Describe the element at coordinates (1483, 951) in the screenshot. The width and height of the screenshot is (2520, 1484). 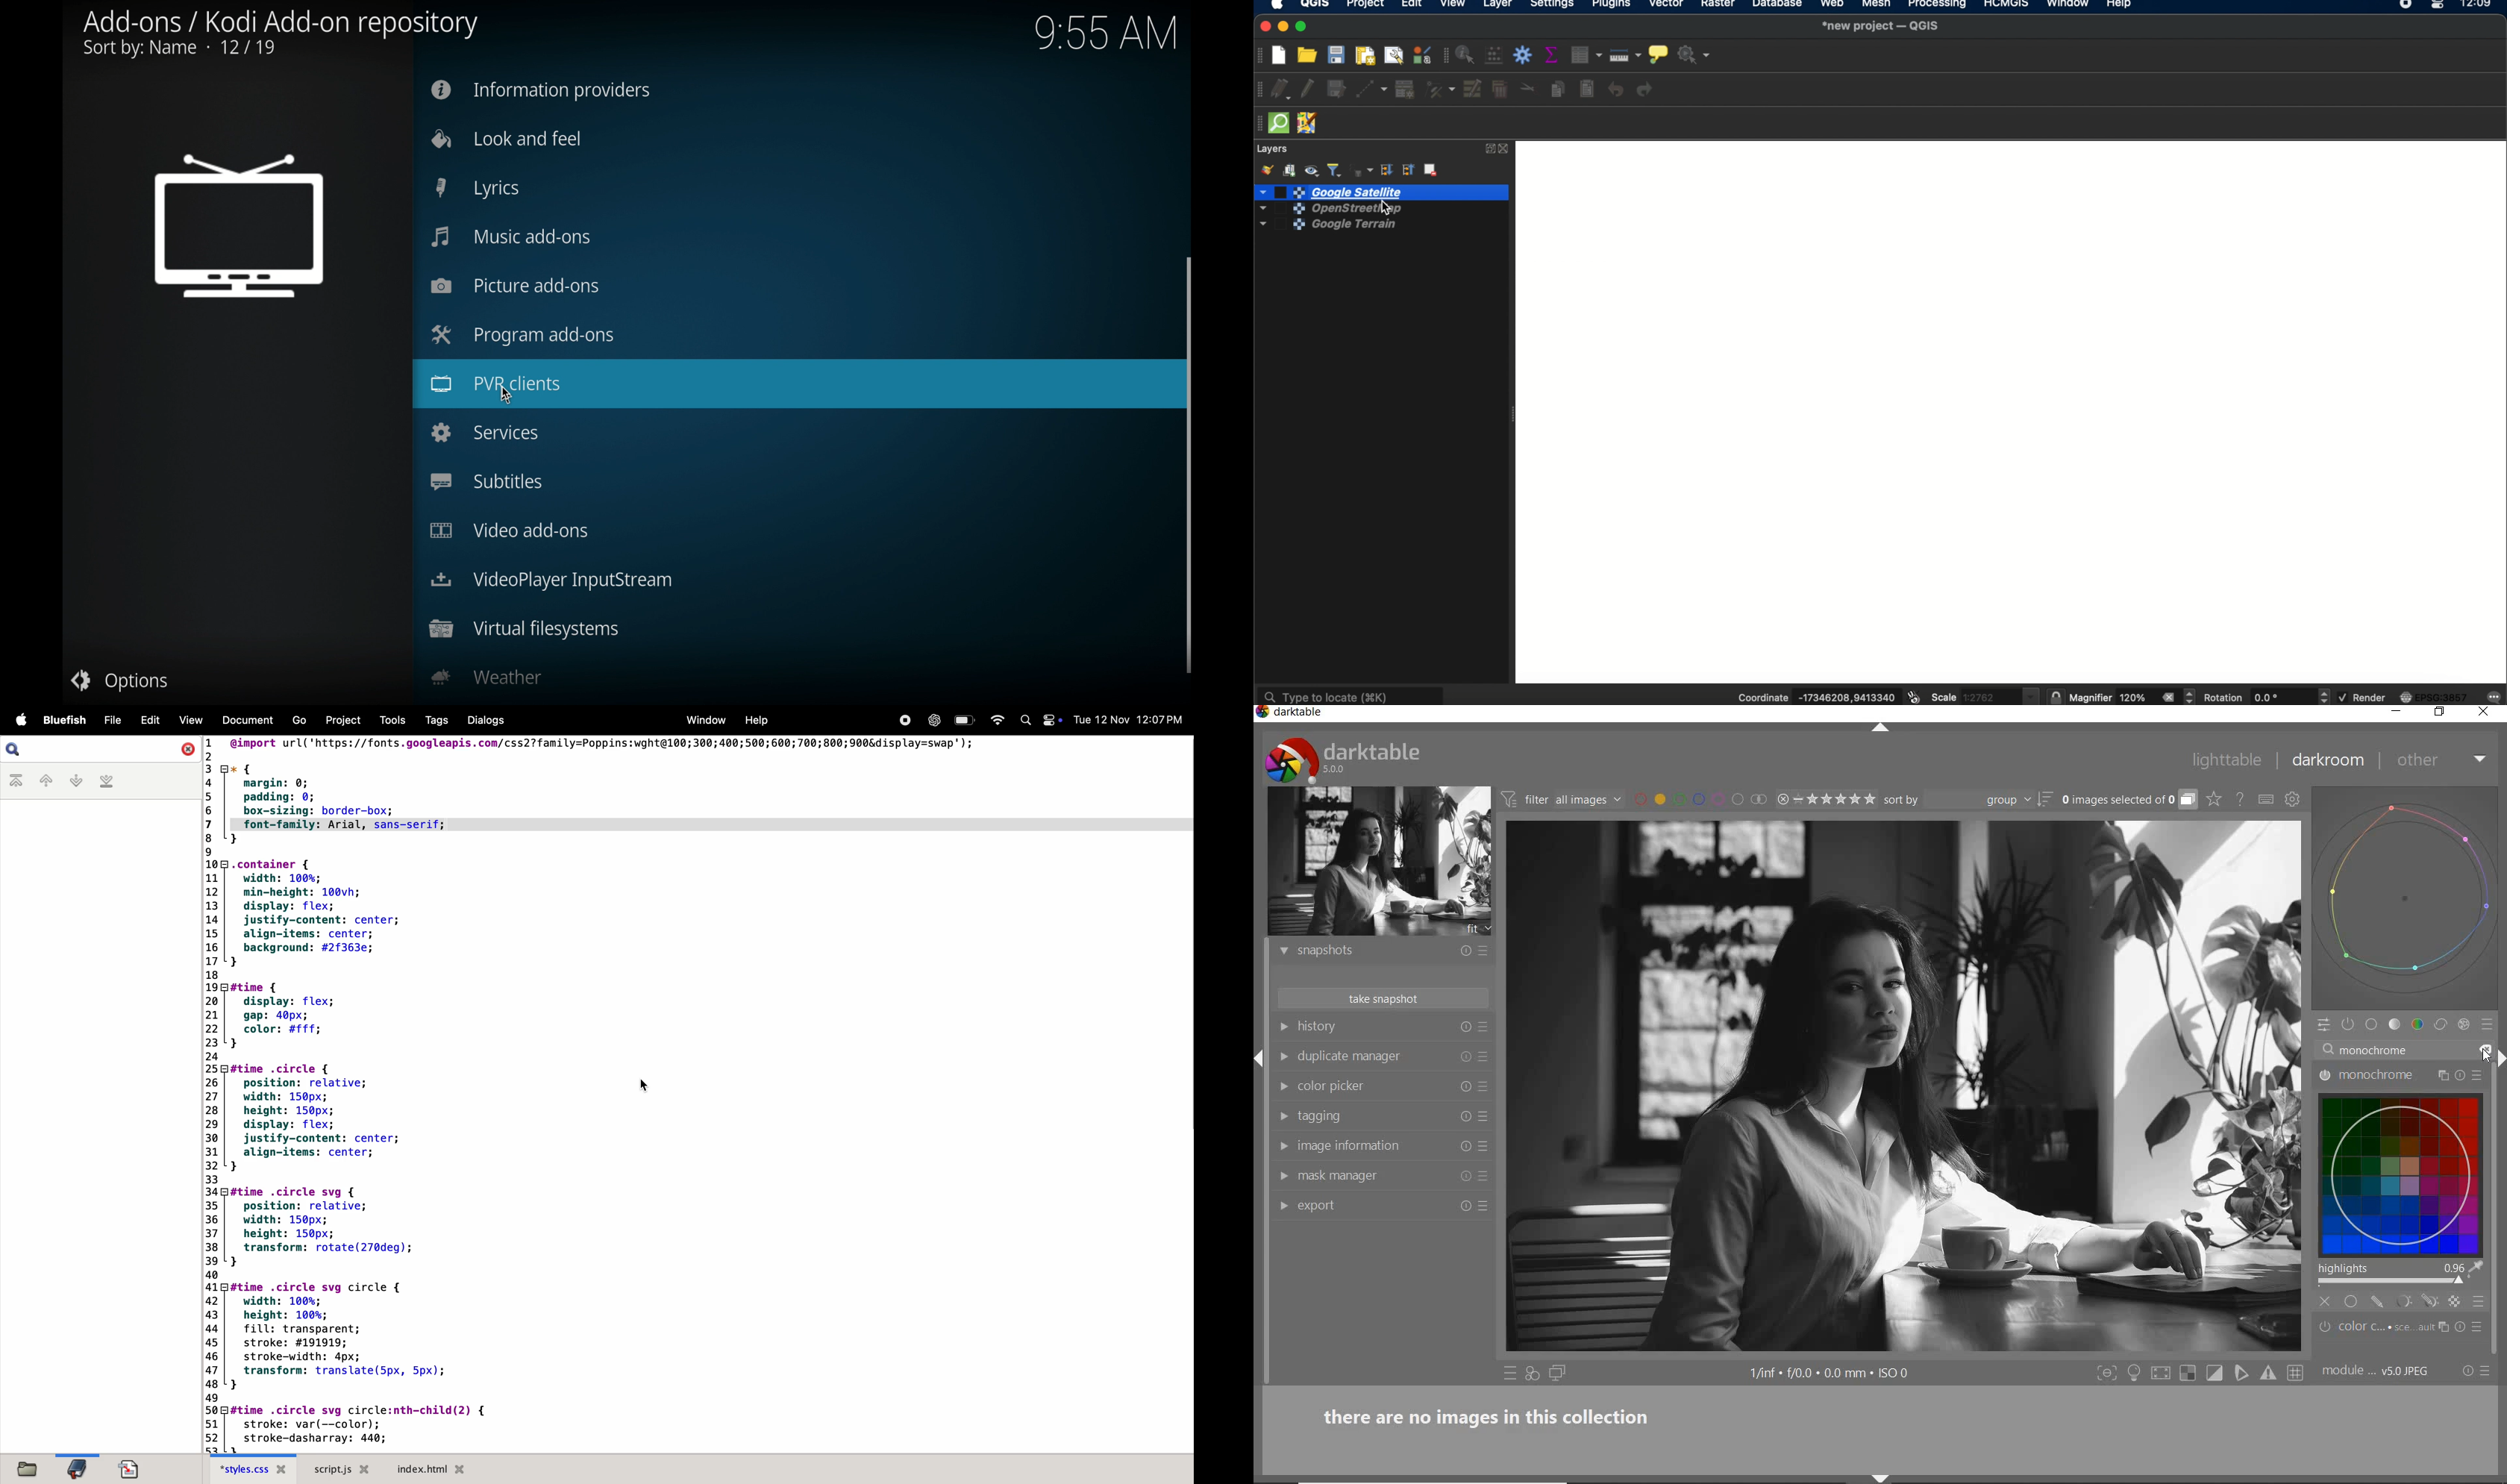
I see `presets and preferences` at that location.